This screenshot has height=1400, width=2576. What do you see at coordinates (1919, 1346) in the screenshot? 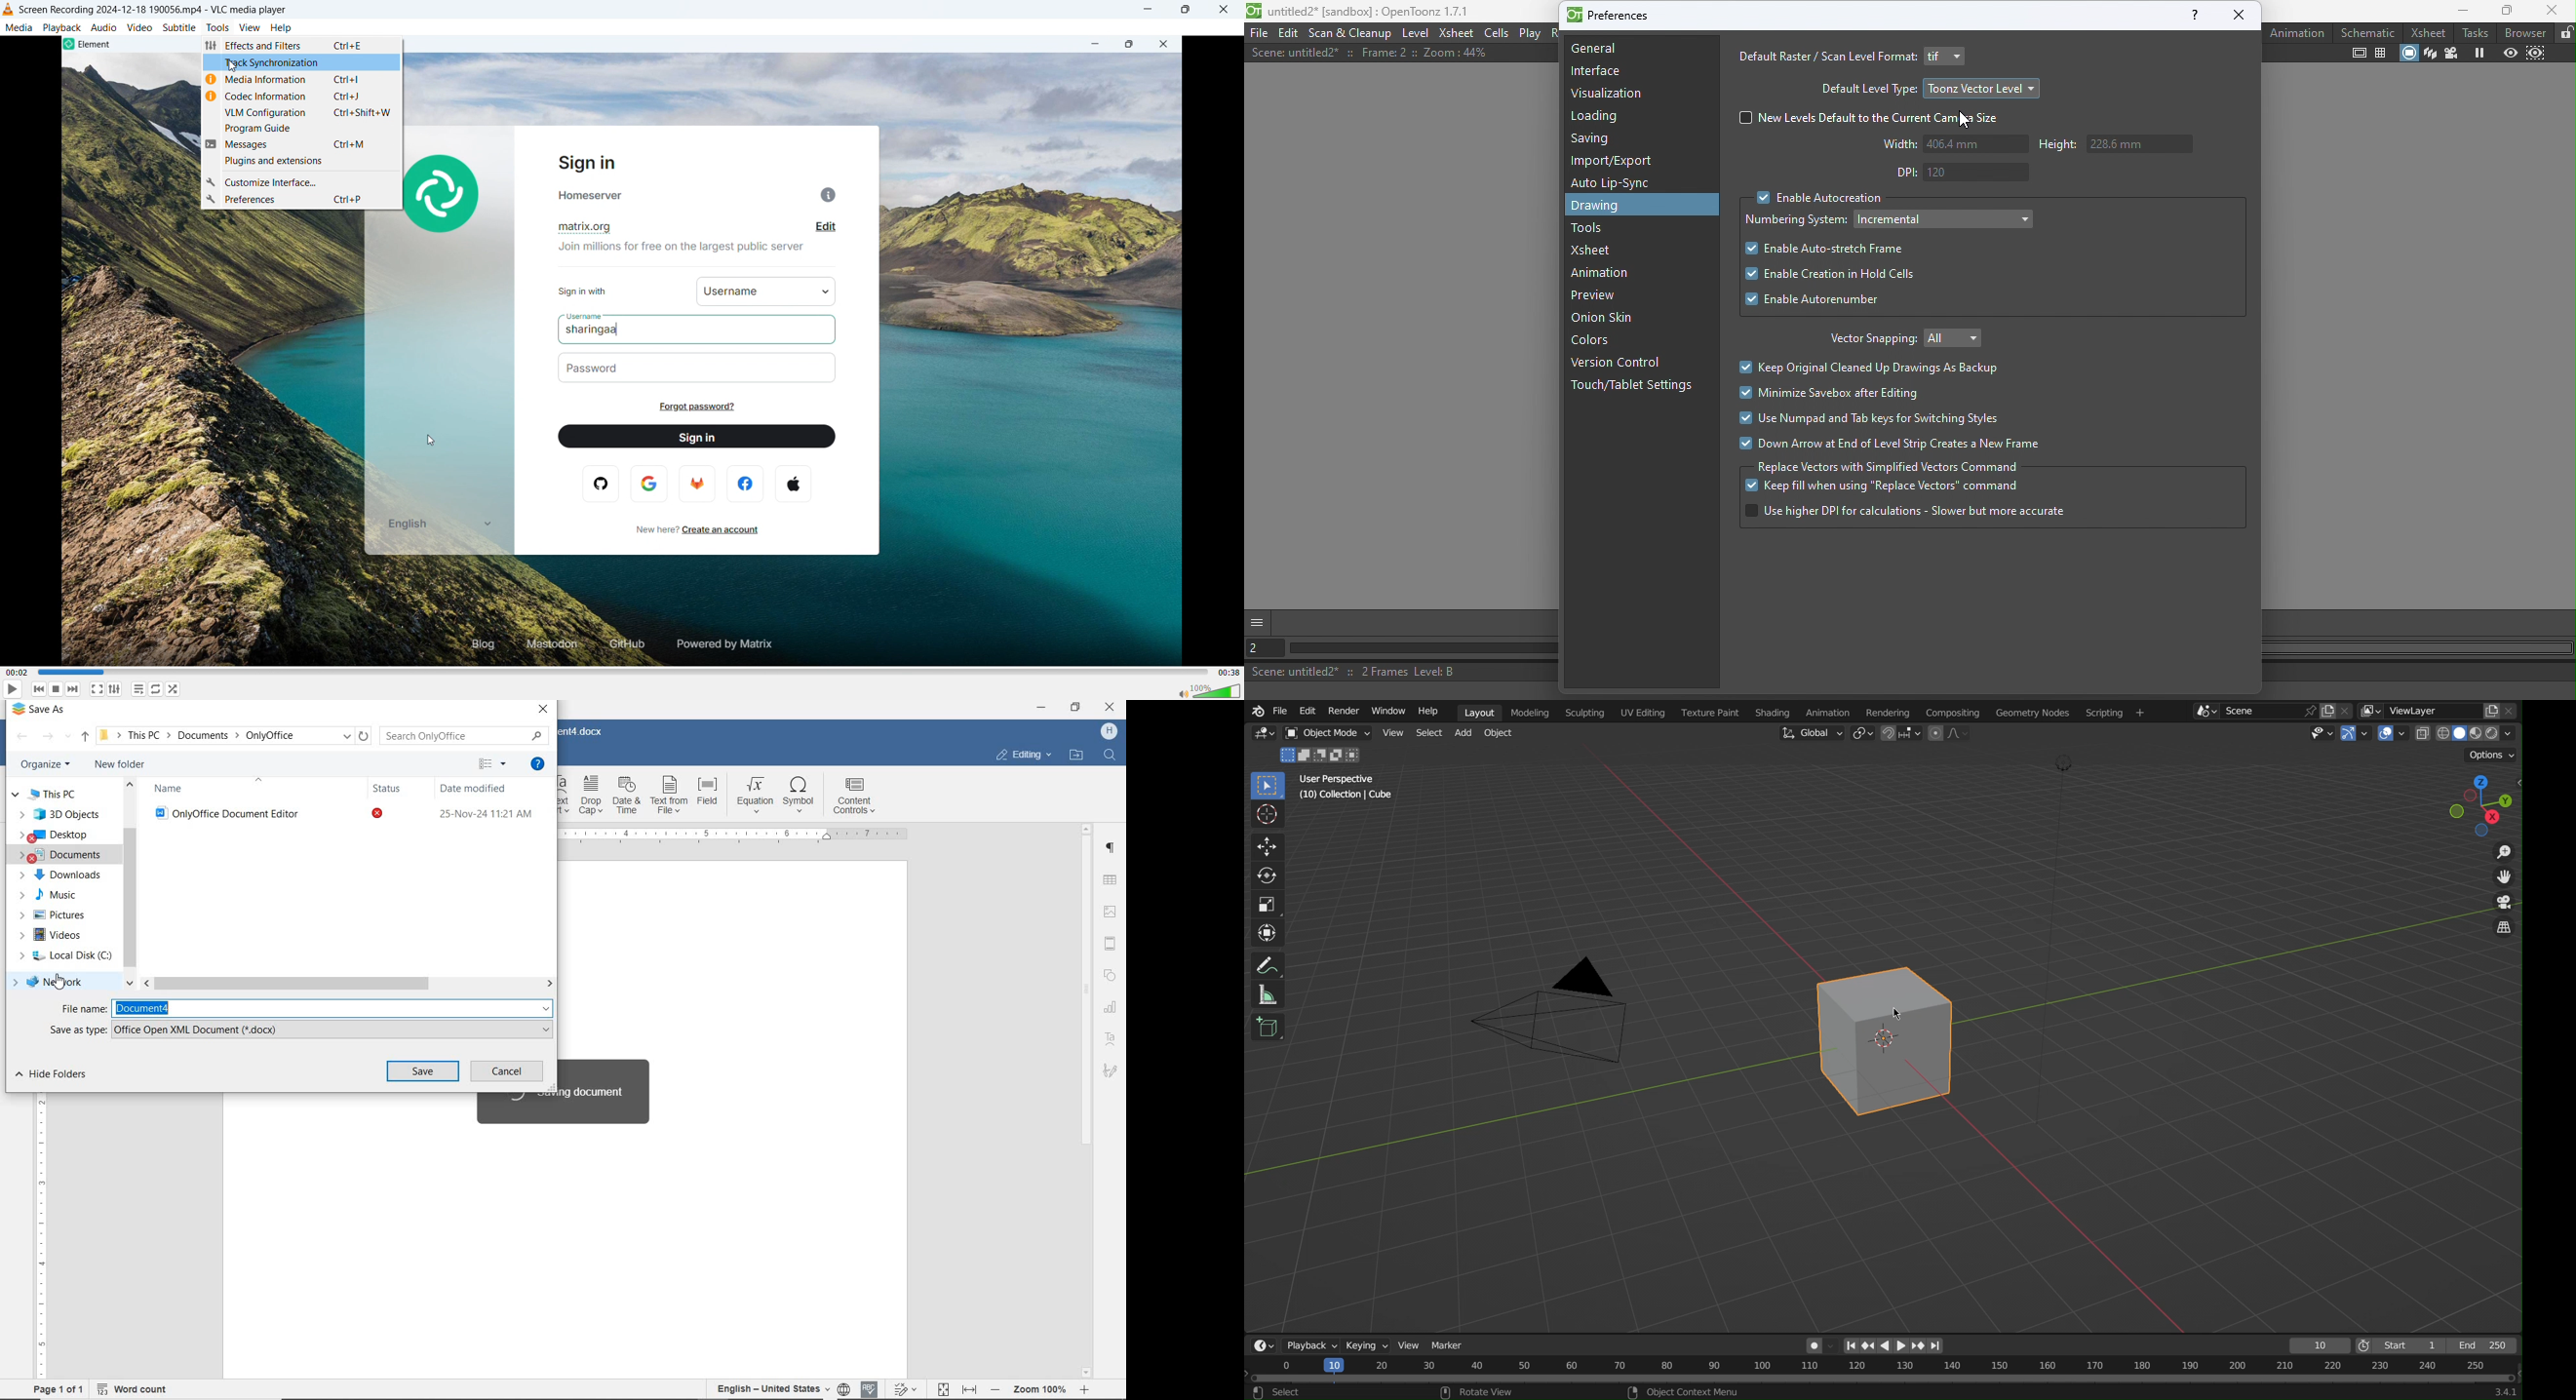
I see `Next` at bounding box center [1919, 1346].